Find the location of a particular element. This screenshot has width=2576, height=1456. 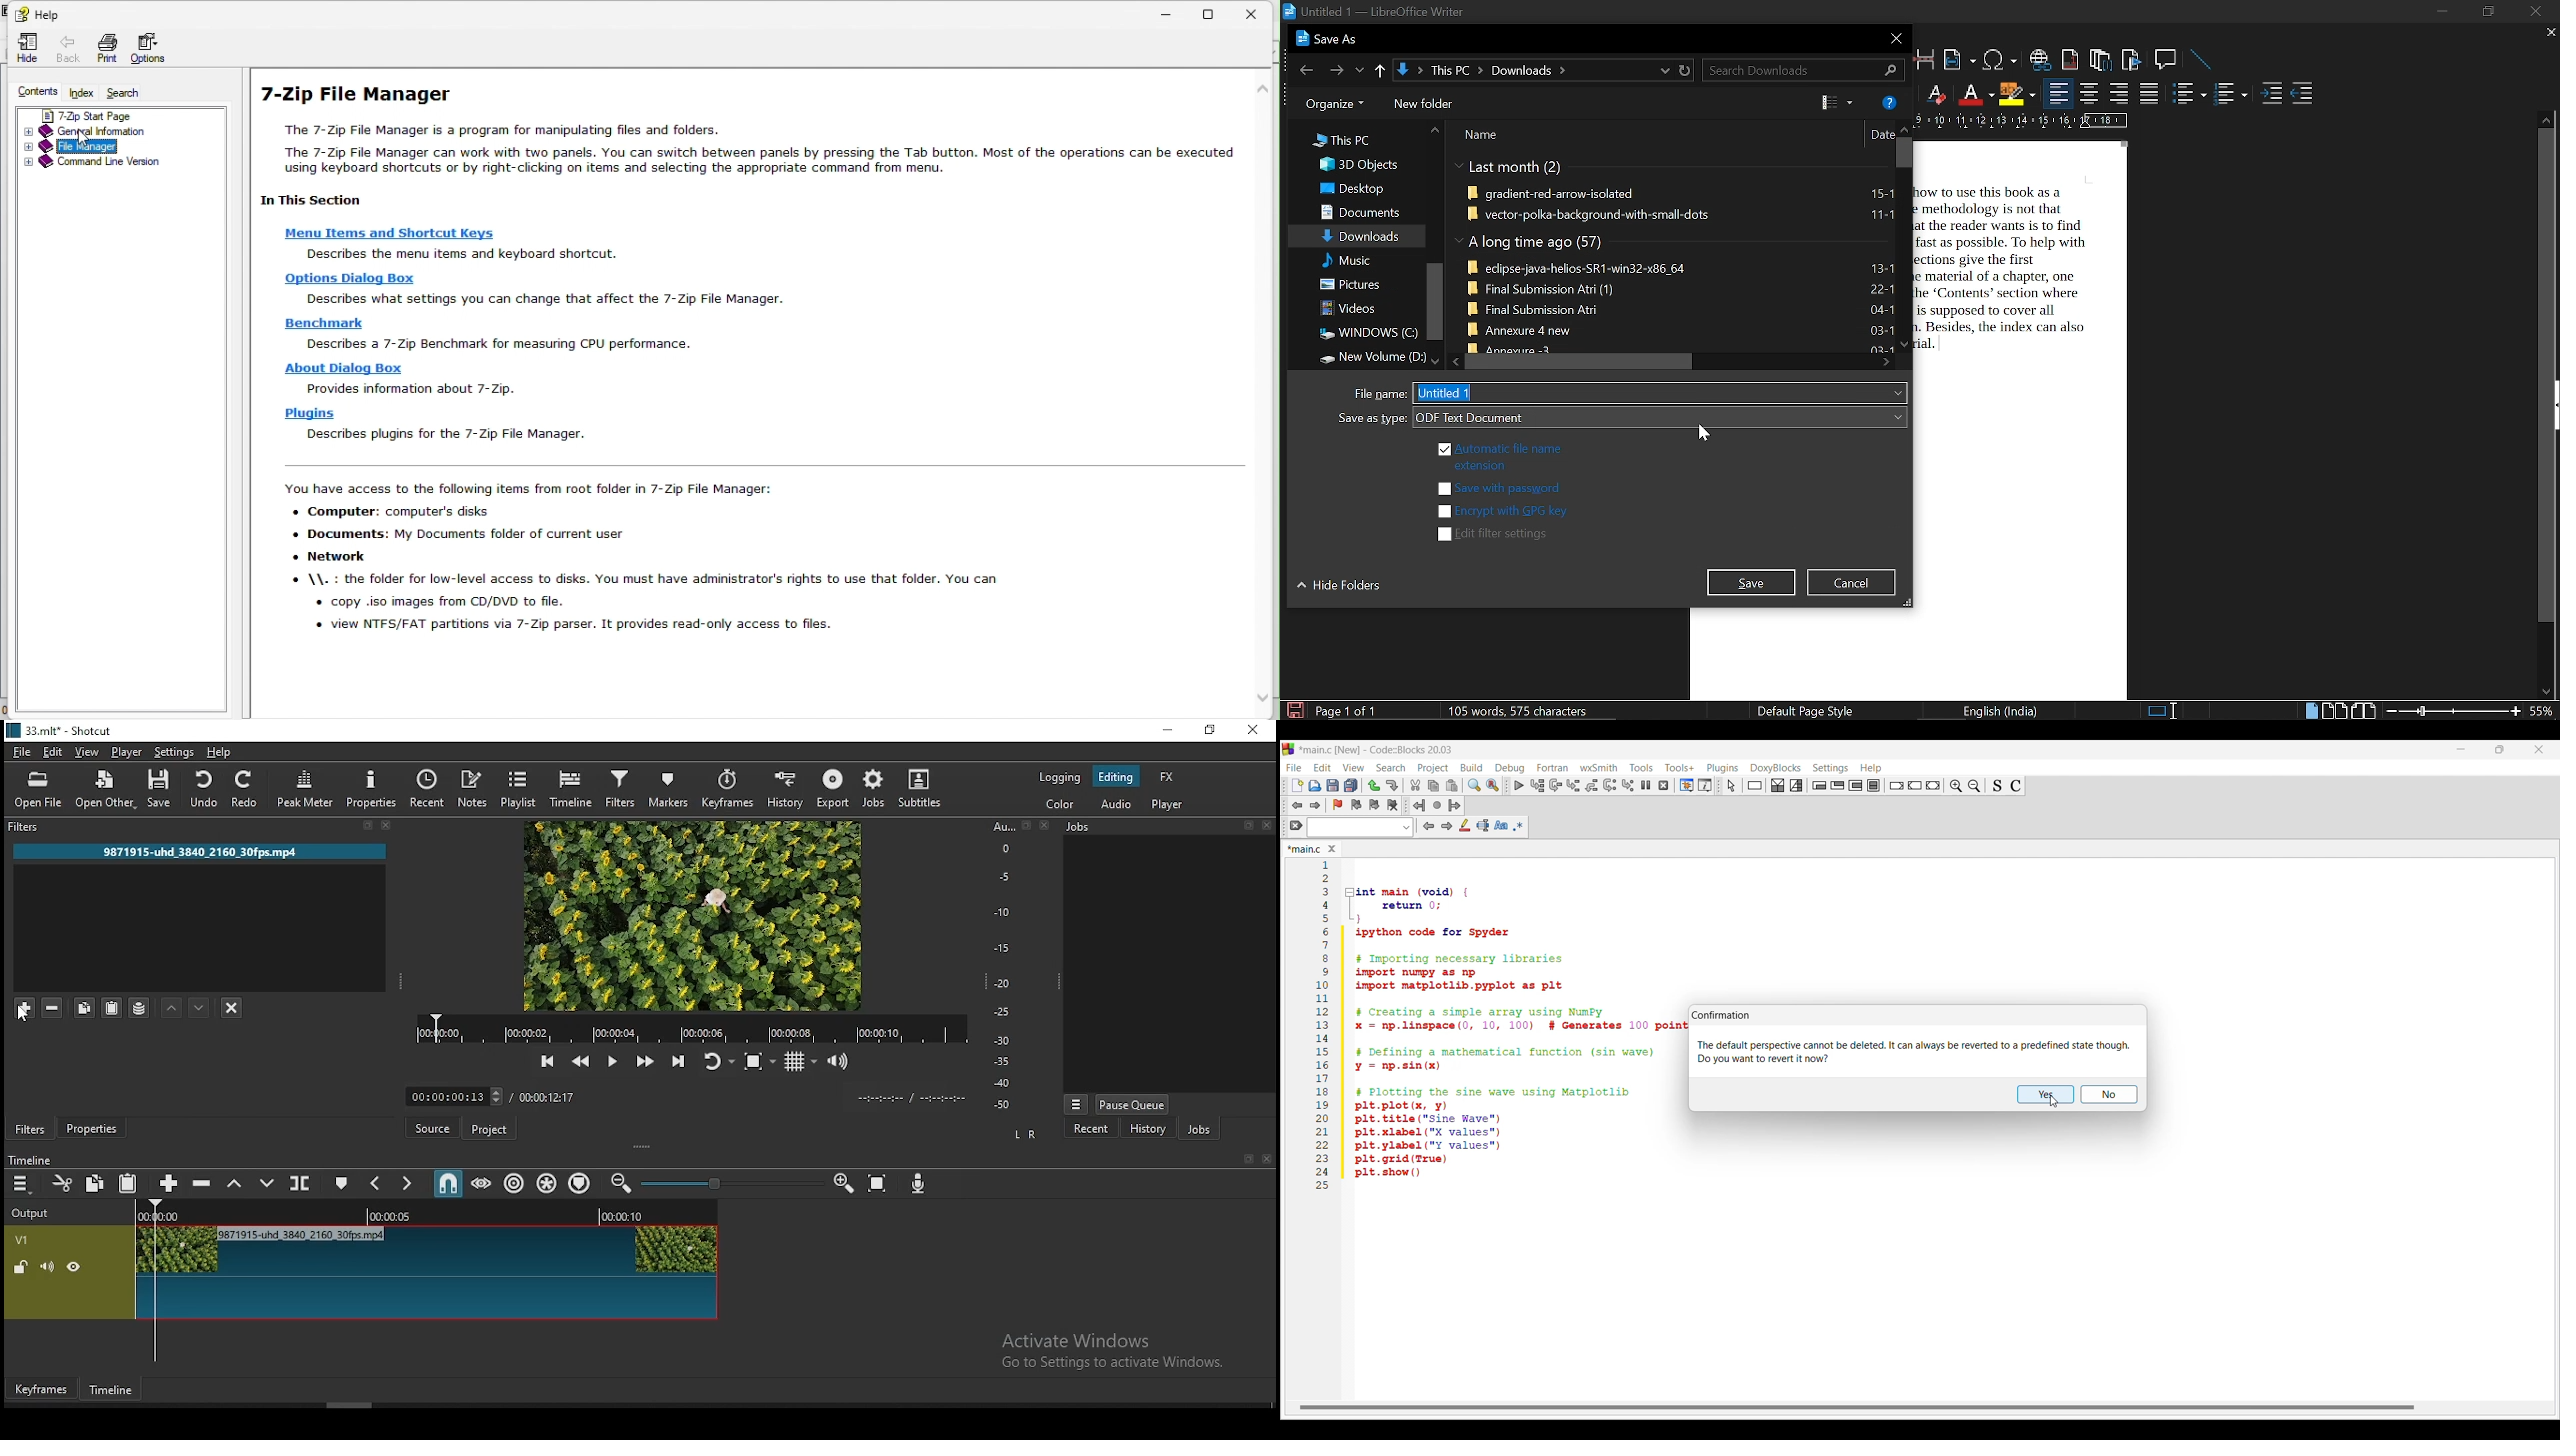

Jump back is located at coordinates (1419, 805).